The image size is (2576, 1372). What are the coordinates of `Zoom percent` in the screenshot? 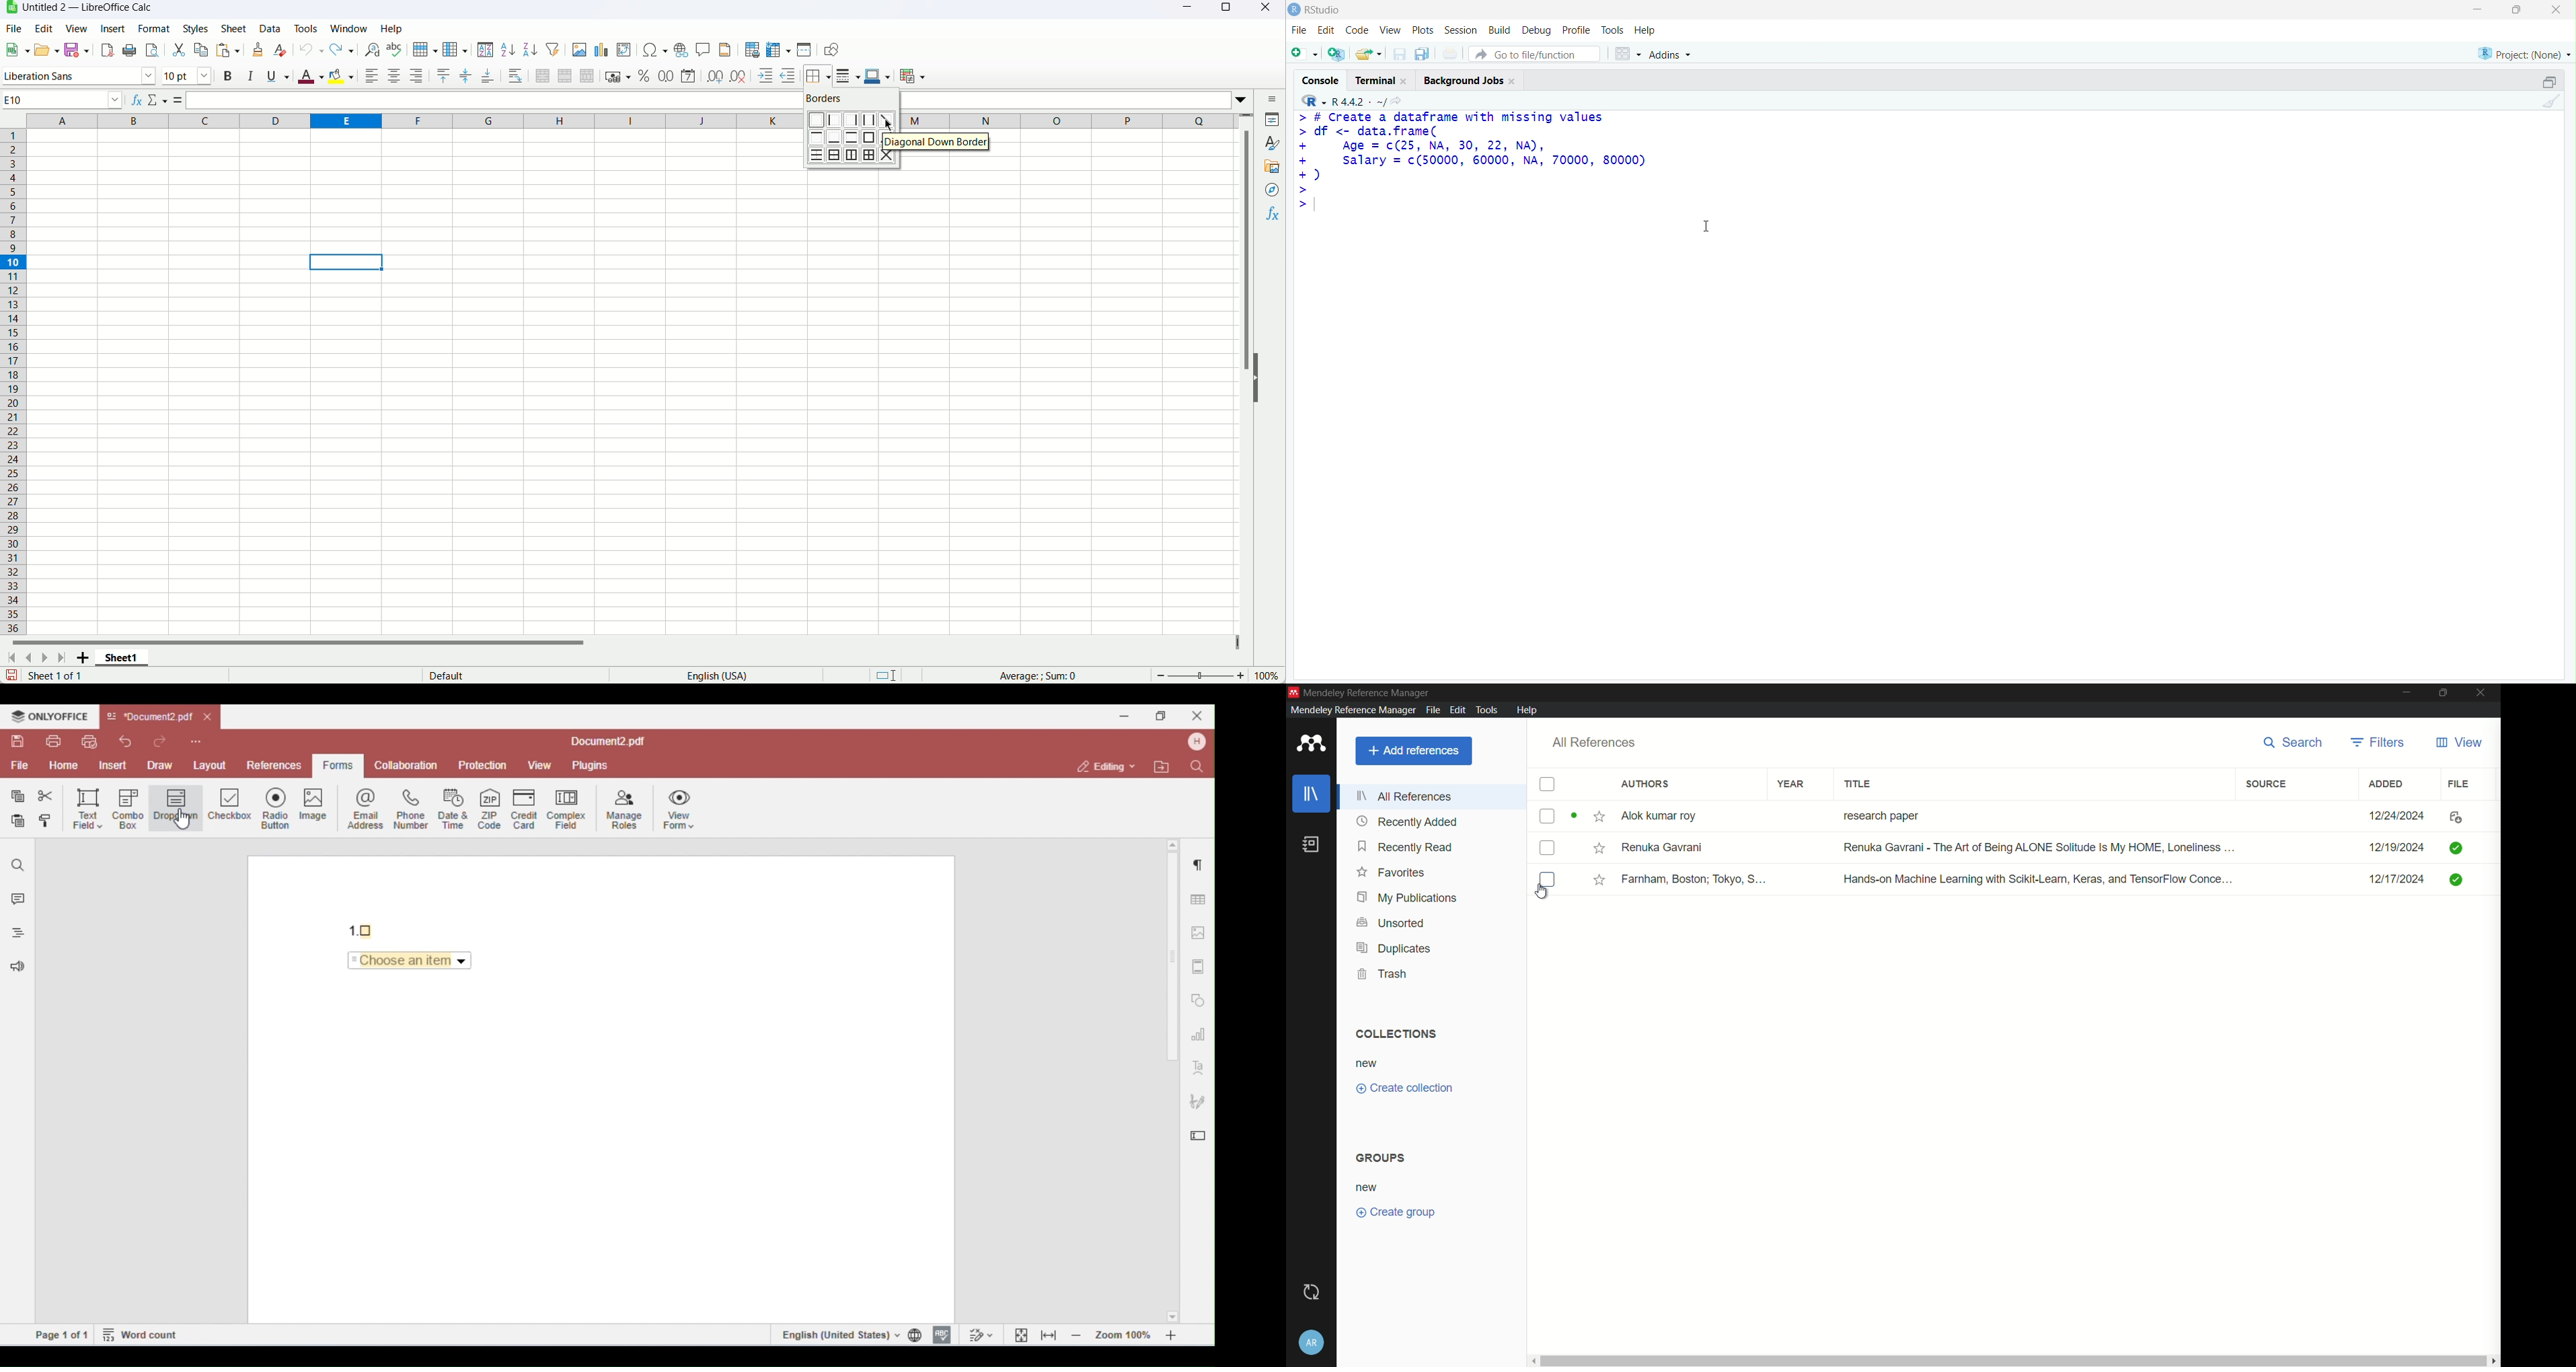 It's located at (1268, 675).